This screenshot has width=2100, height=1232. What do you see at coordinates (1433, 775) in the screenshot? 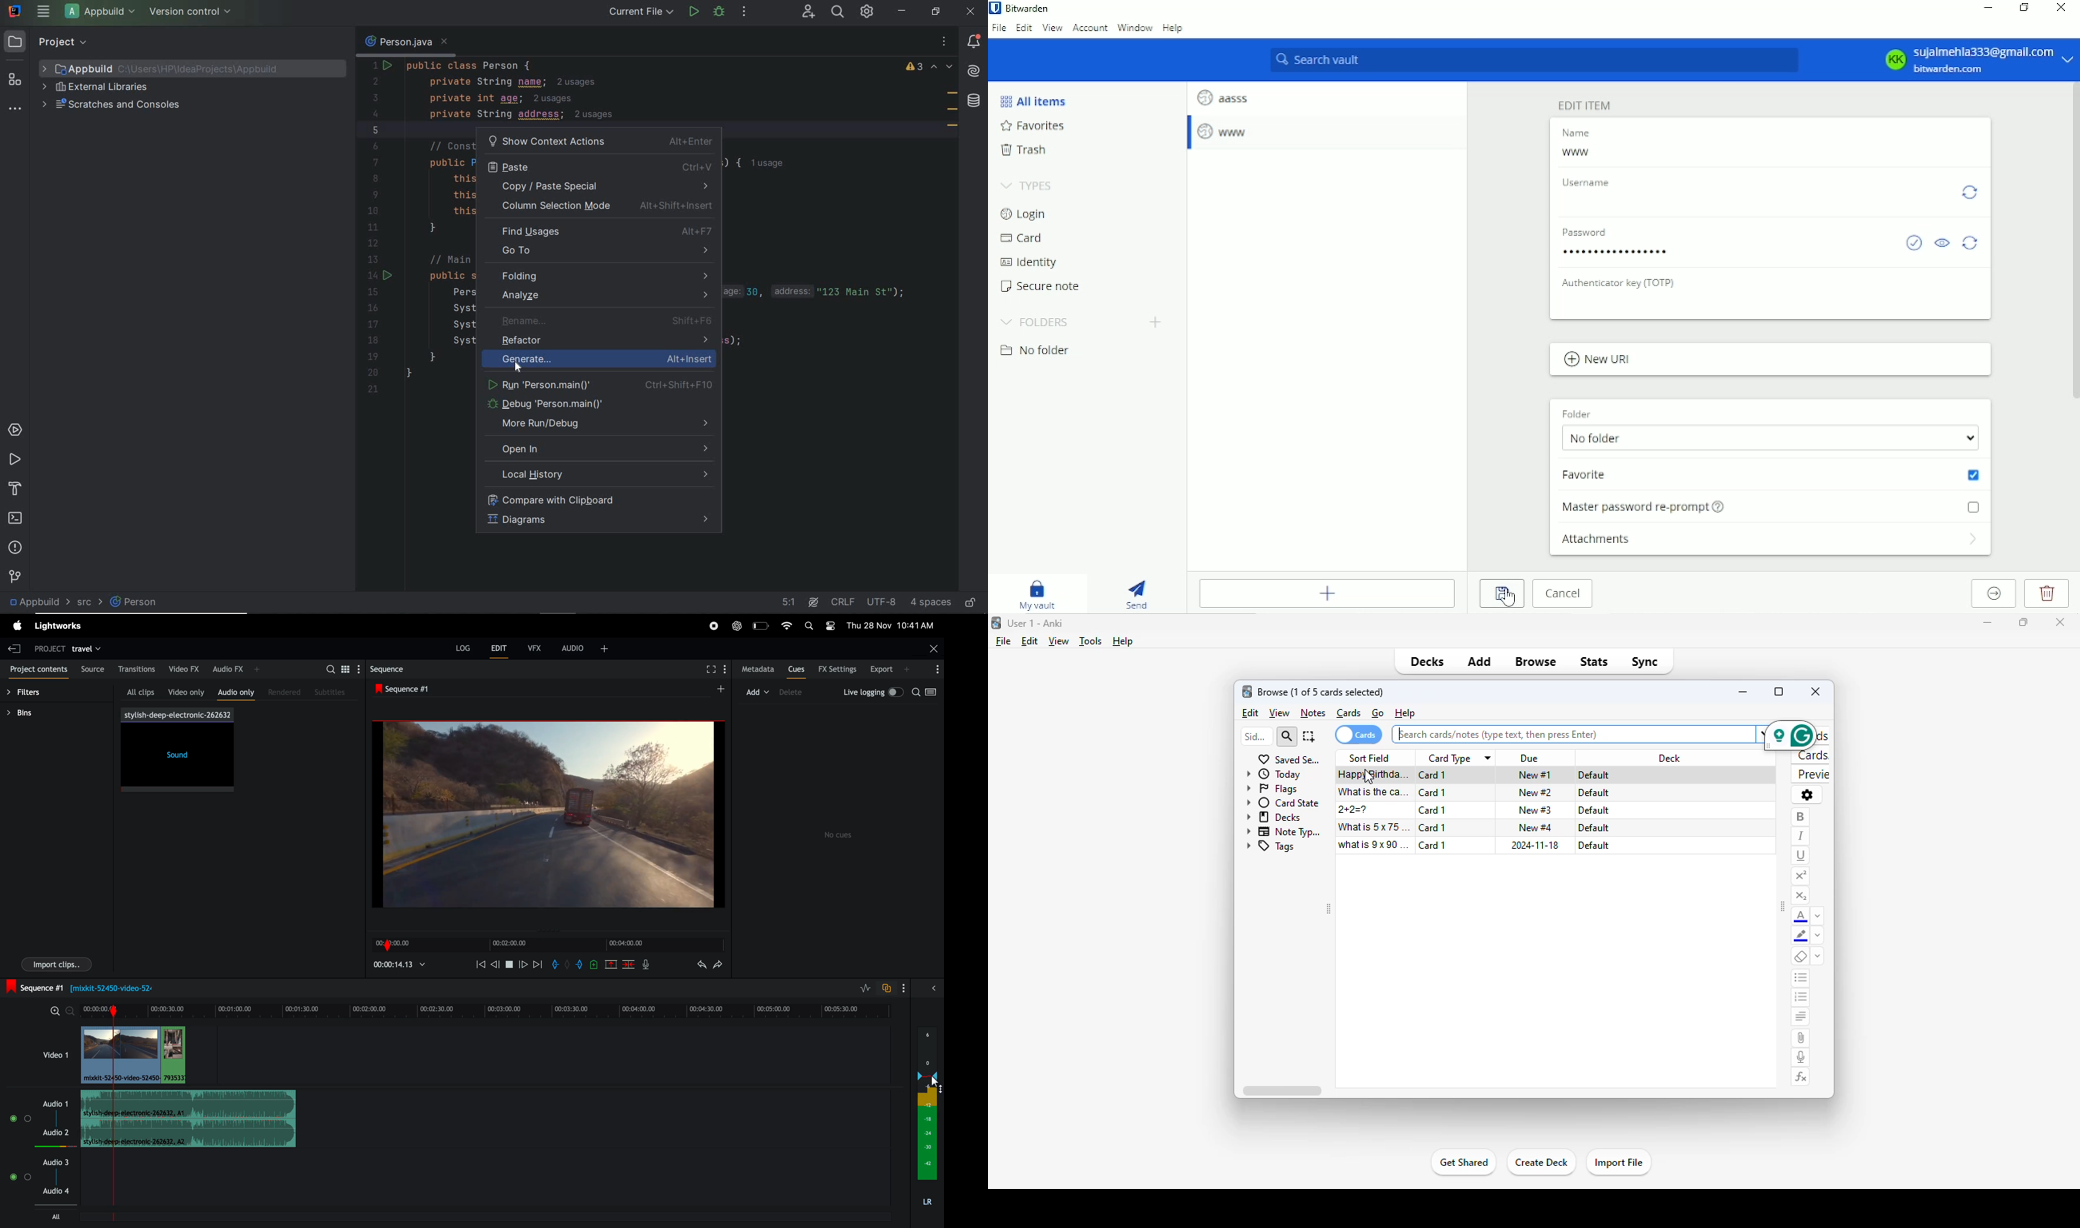
I see `card 1` at bounding box center [1433, 775].